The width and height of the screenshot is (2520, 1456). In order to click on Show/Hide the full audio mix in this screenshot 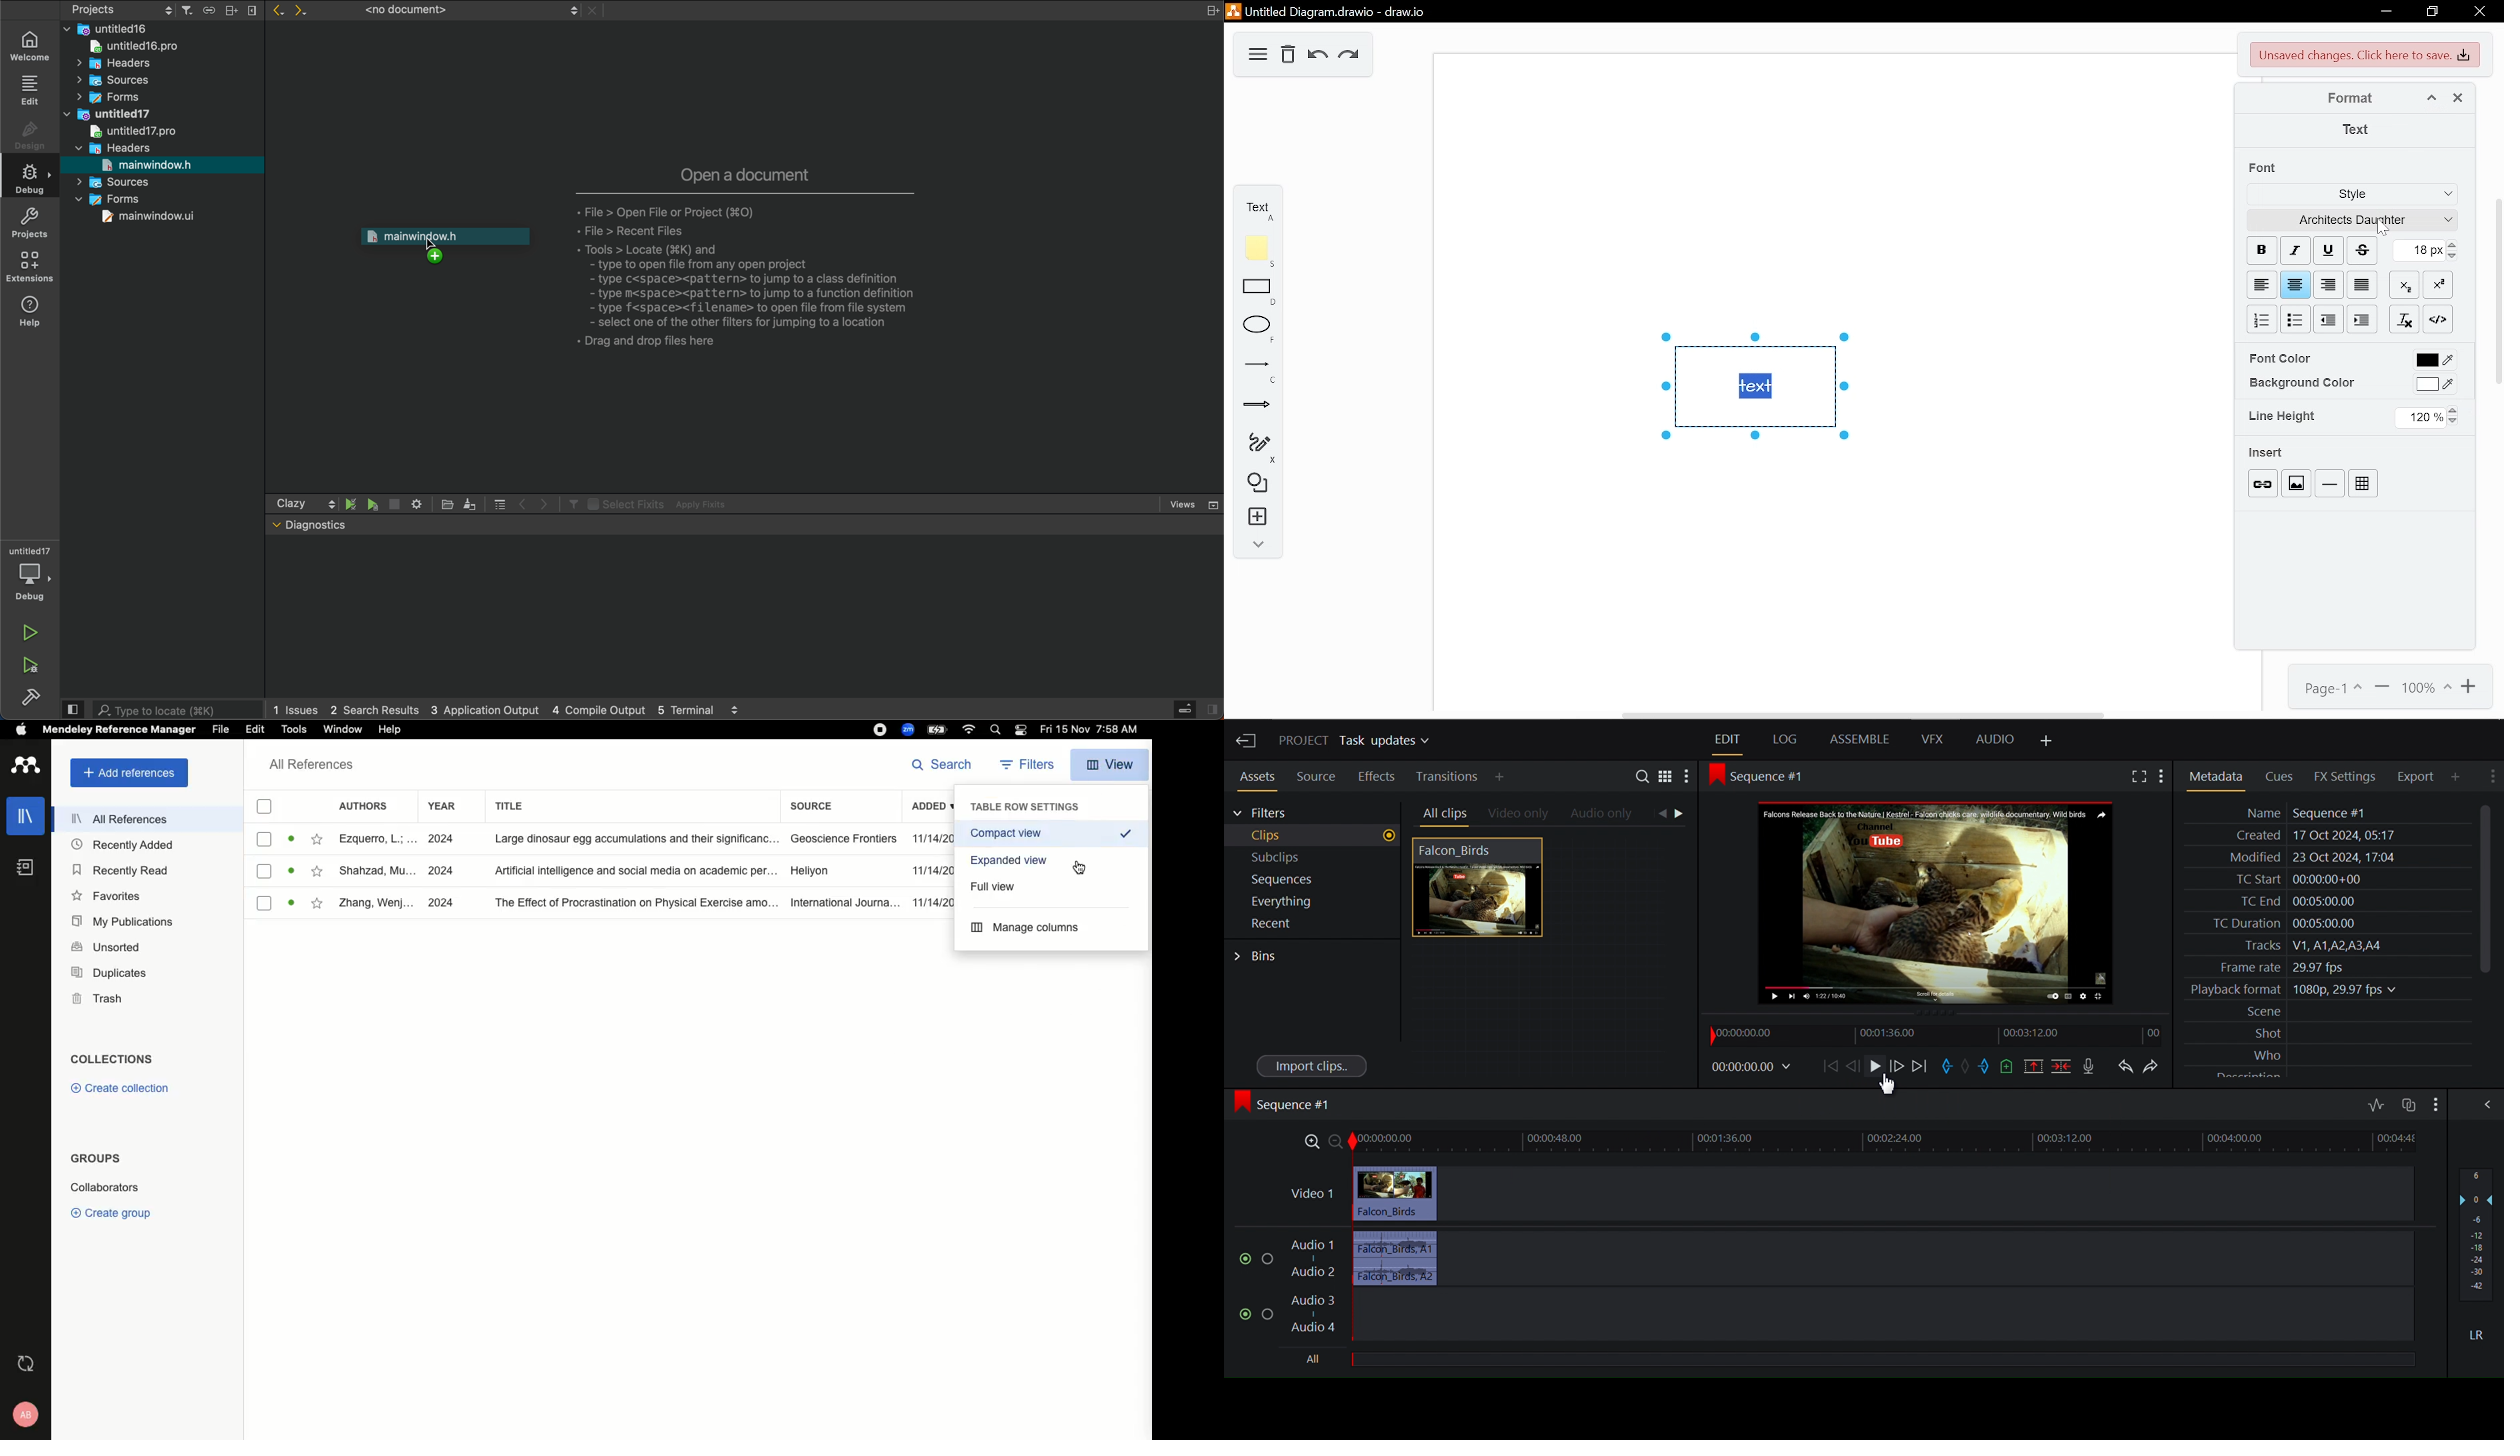, I will do `click(2485, 1105)`.